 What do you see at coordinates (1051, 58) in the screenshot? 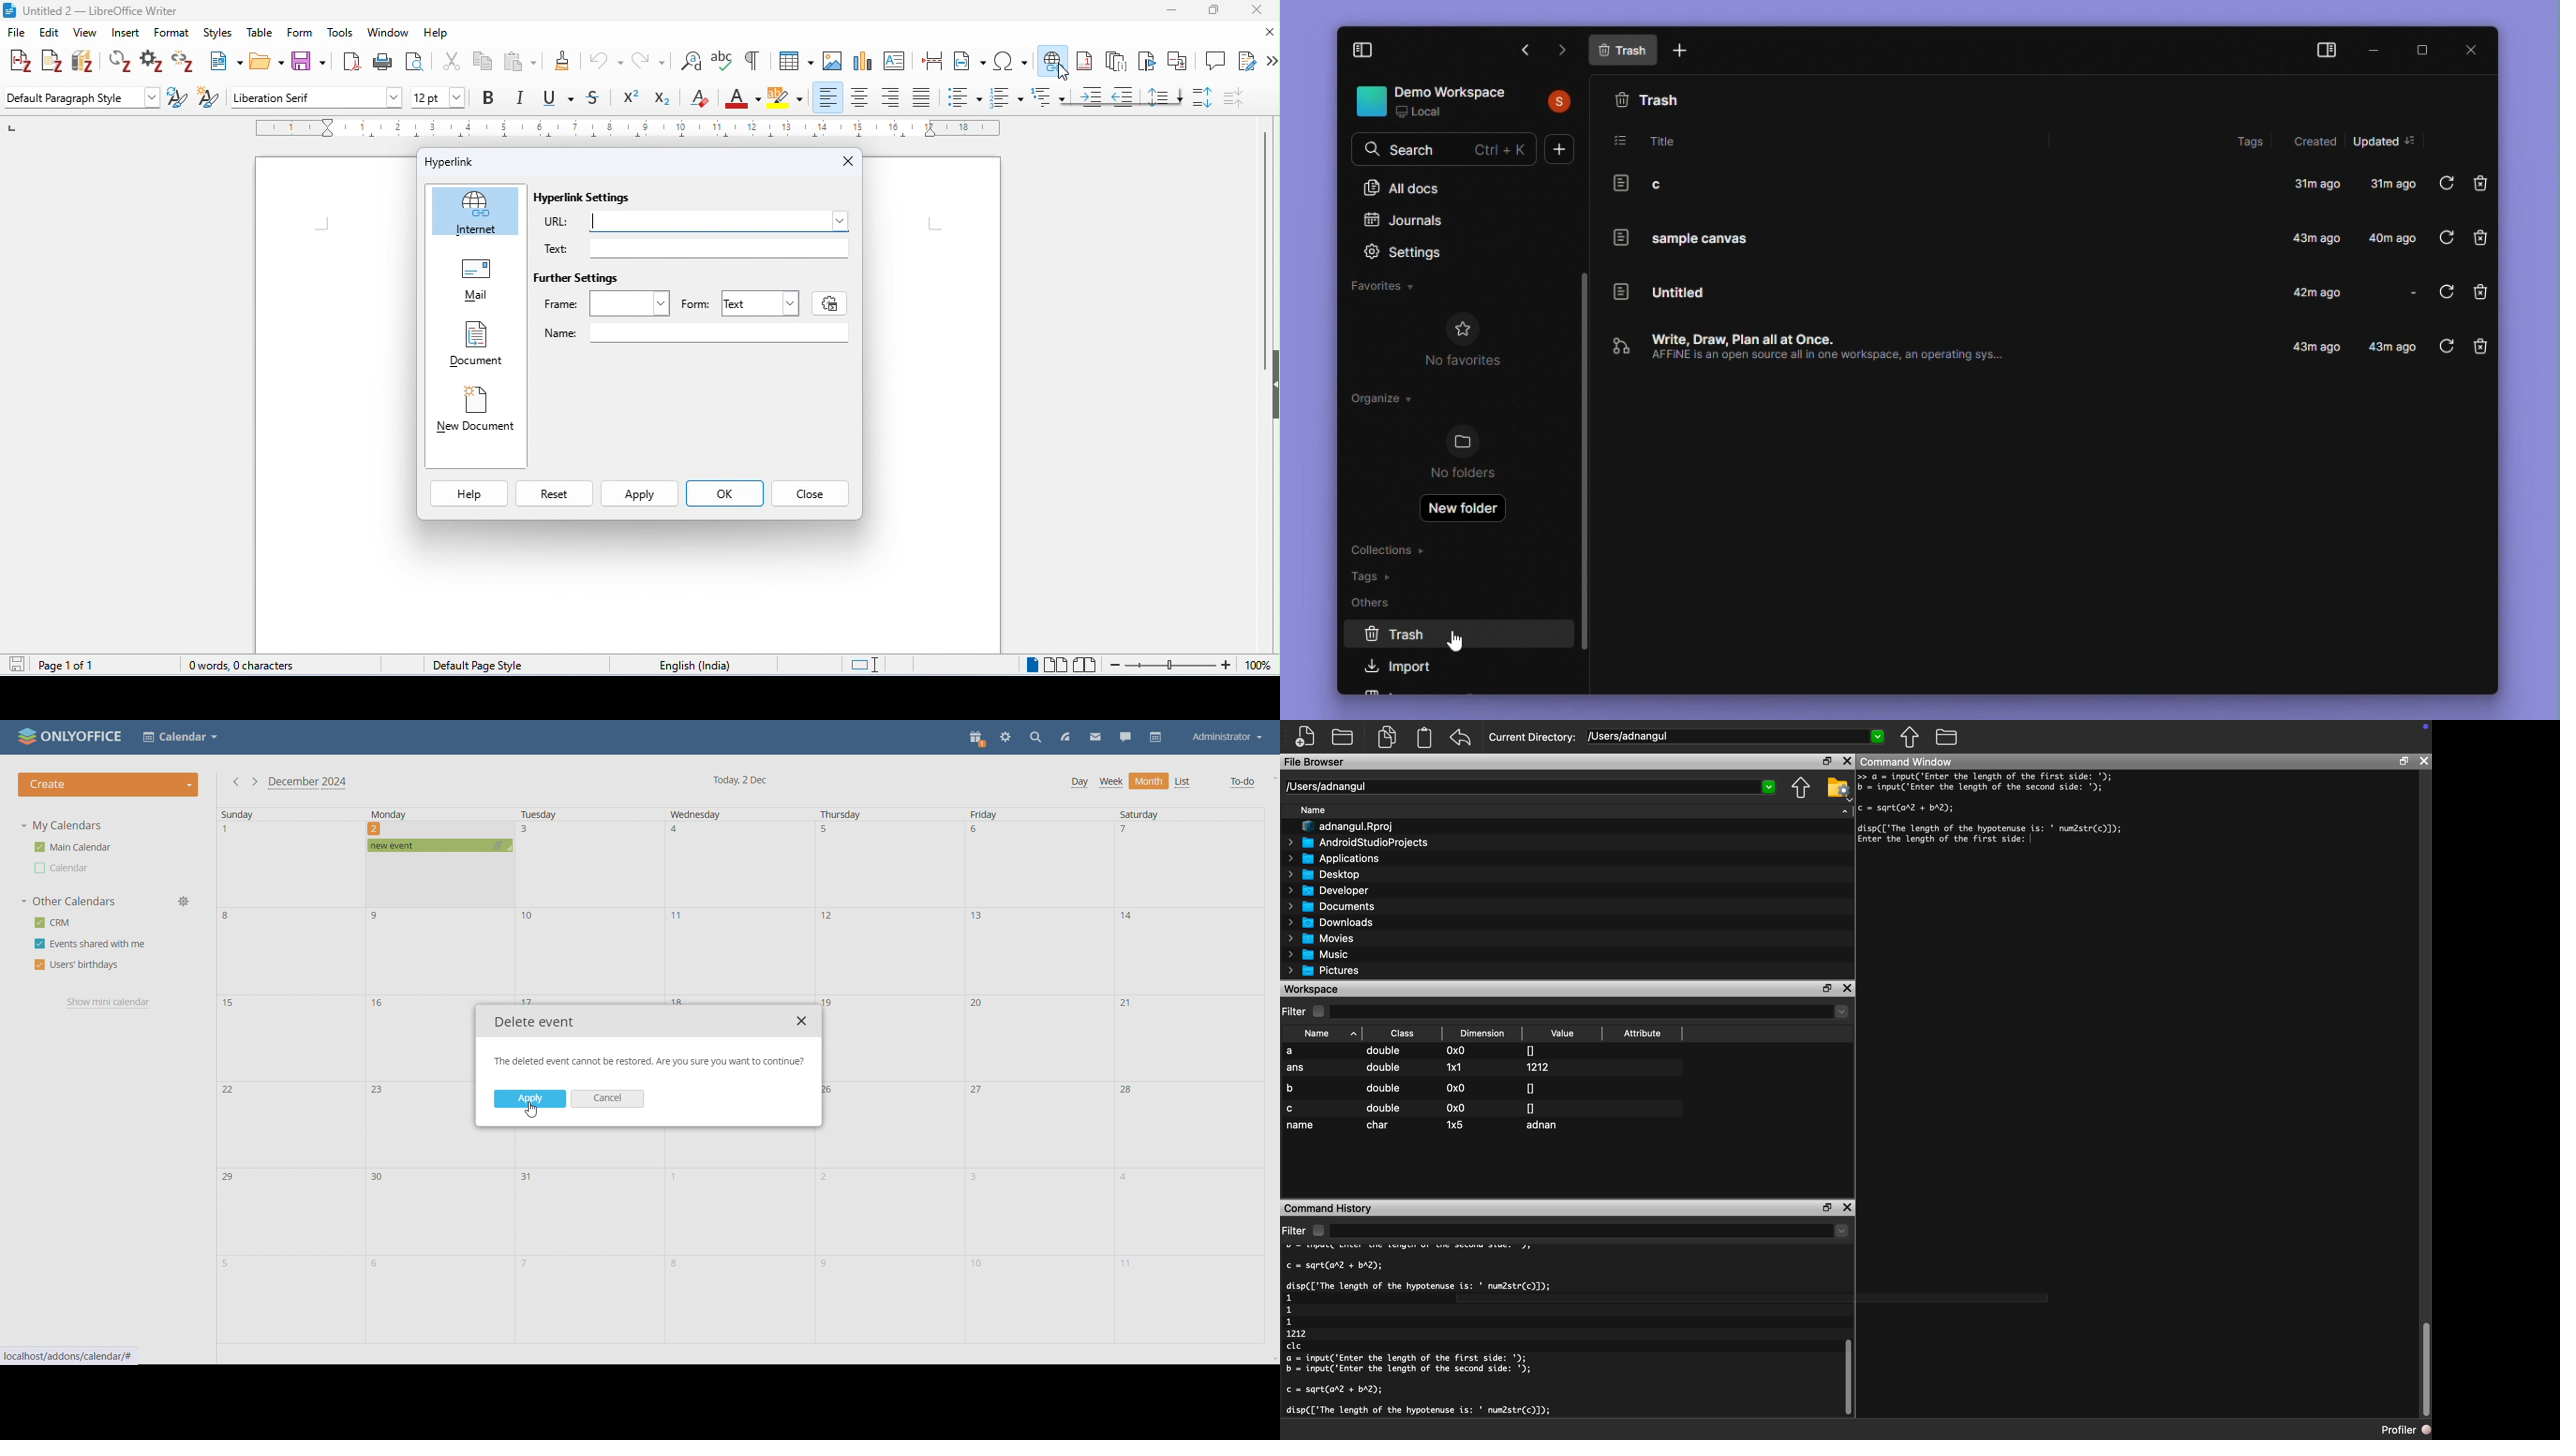
I see `insert hyperlink` at bounding box center [1051, 58].